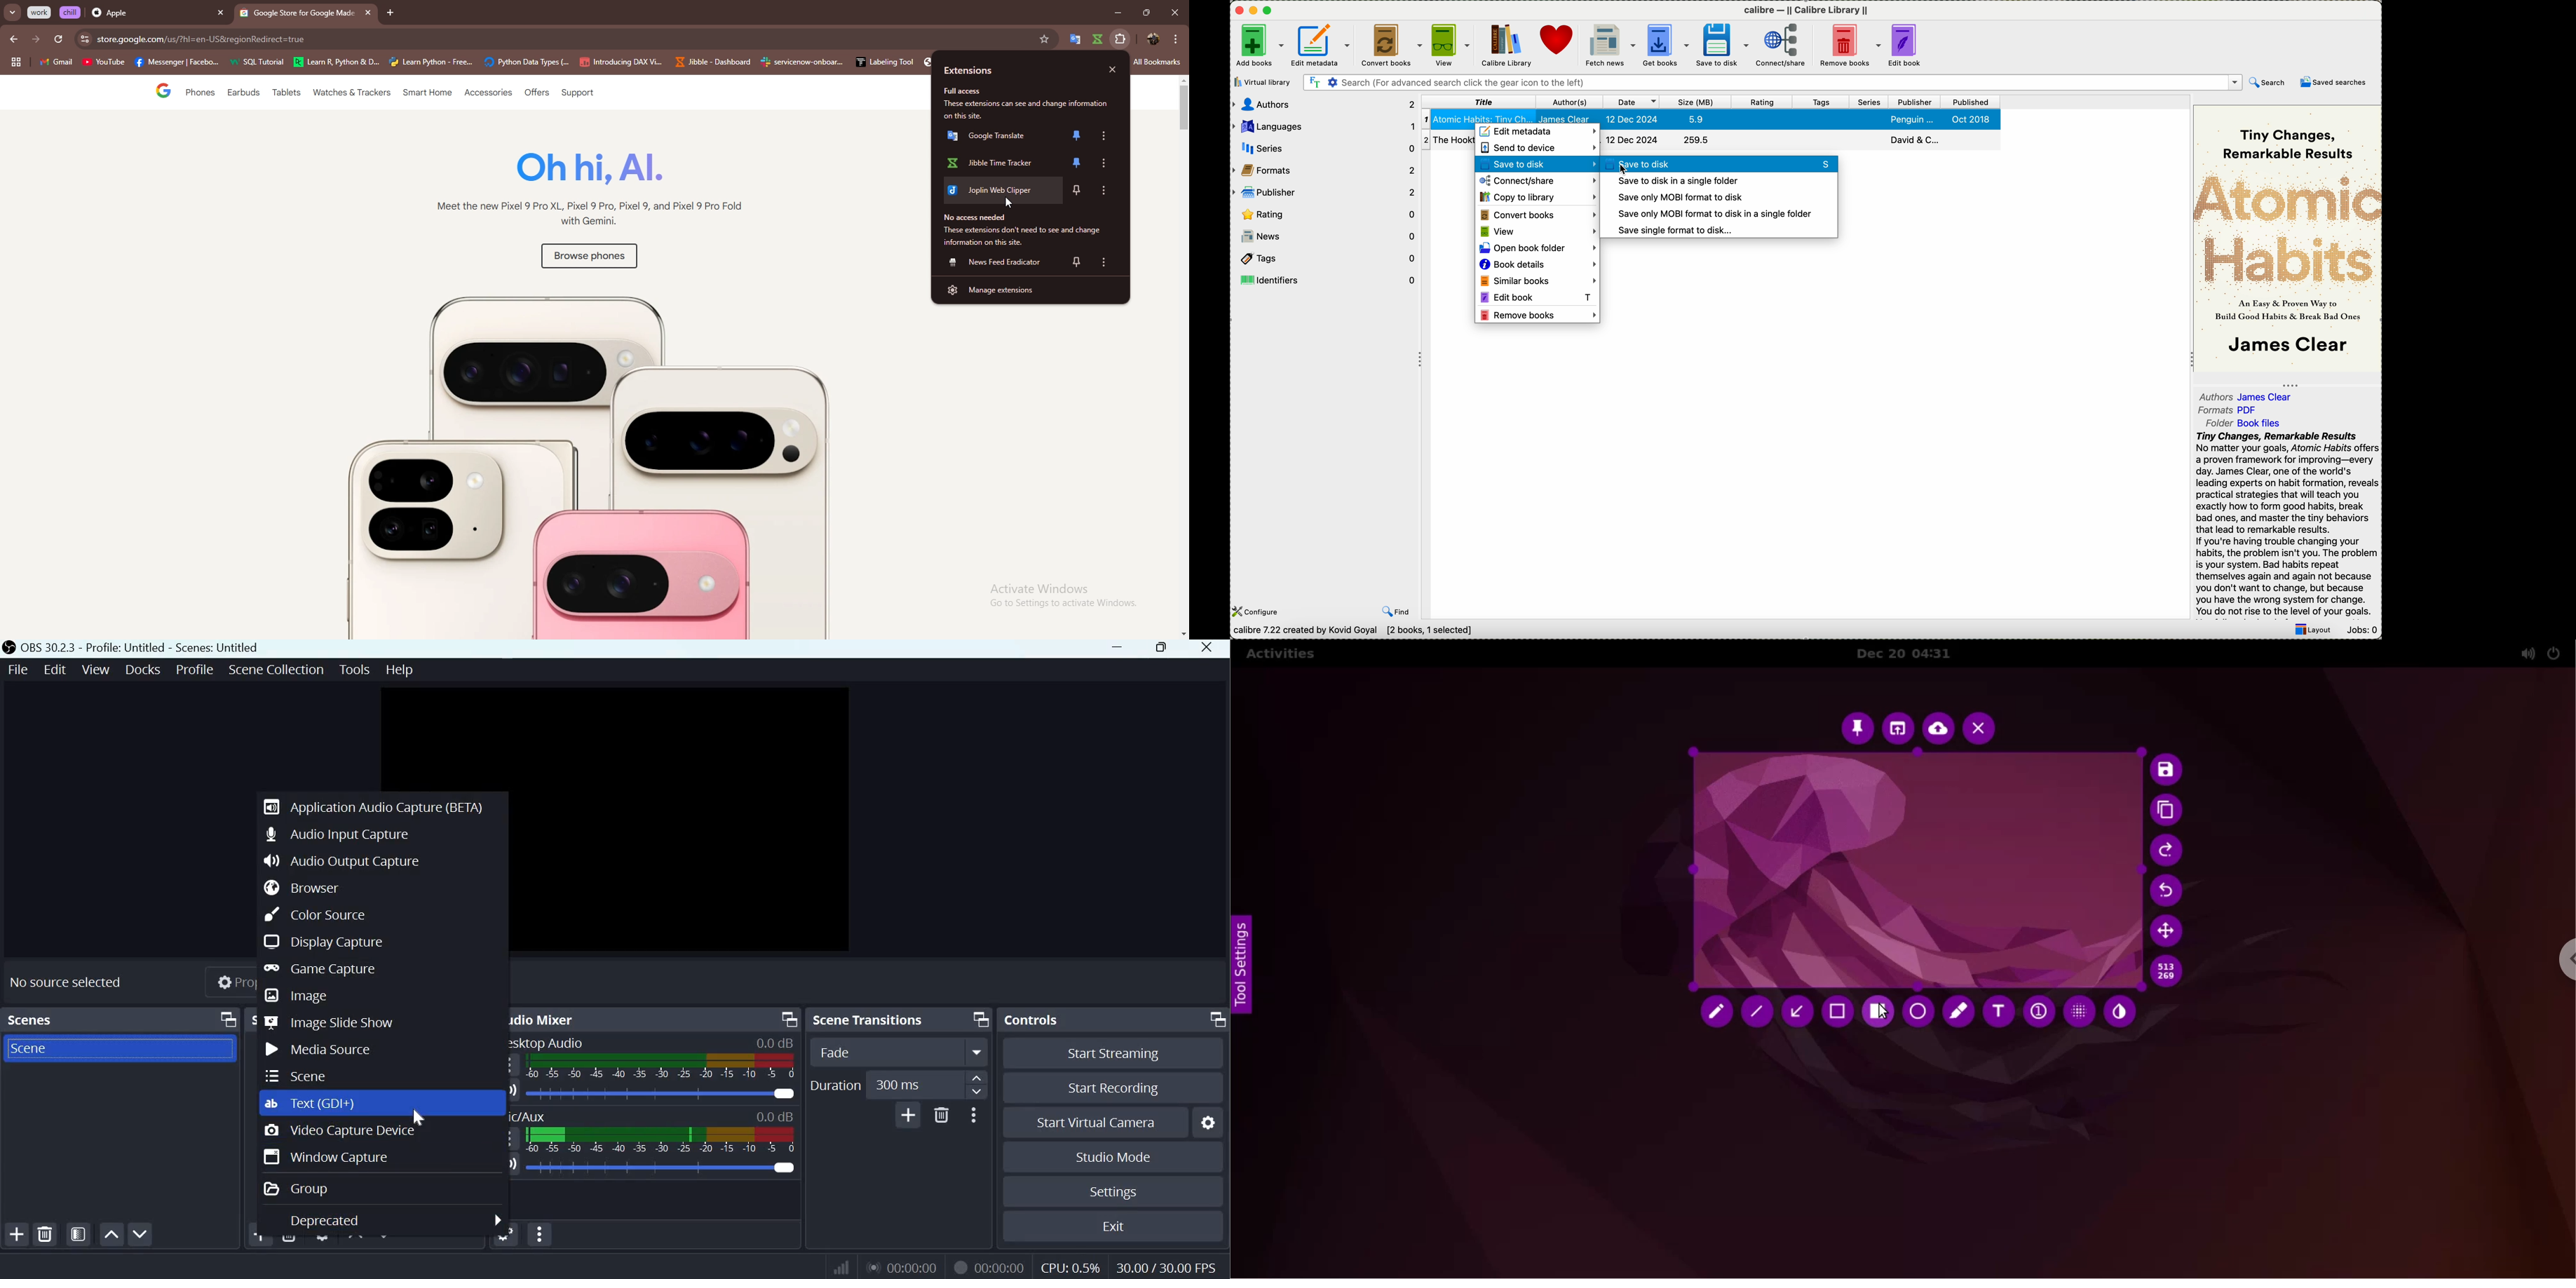 This screenshot has height=1288, width=2576. What do you see at coordinates (1208, 1123) in the screenshot?
I see `Configure virtual camera` at bounding box center [1208, 1123].